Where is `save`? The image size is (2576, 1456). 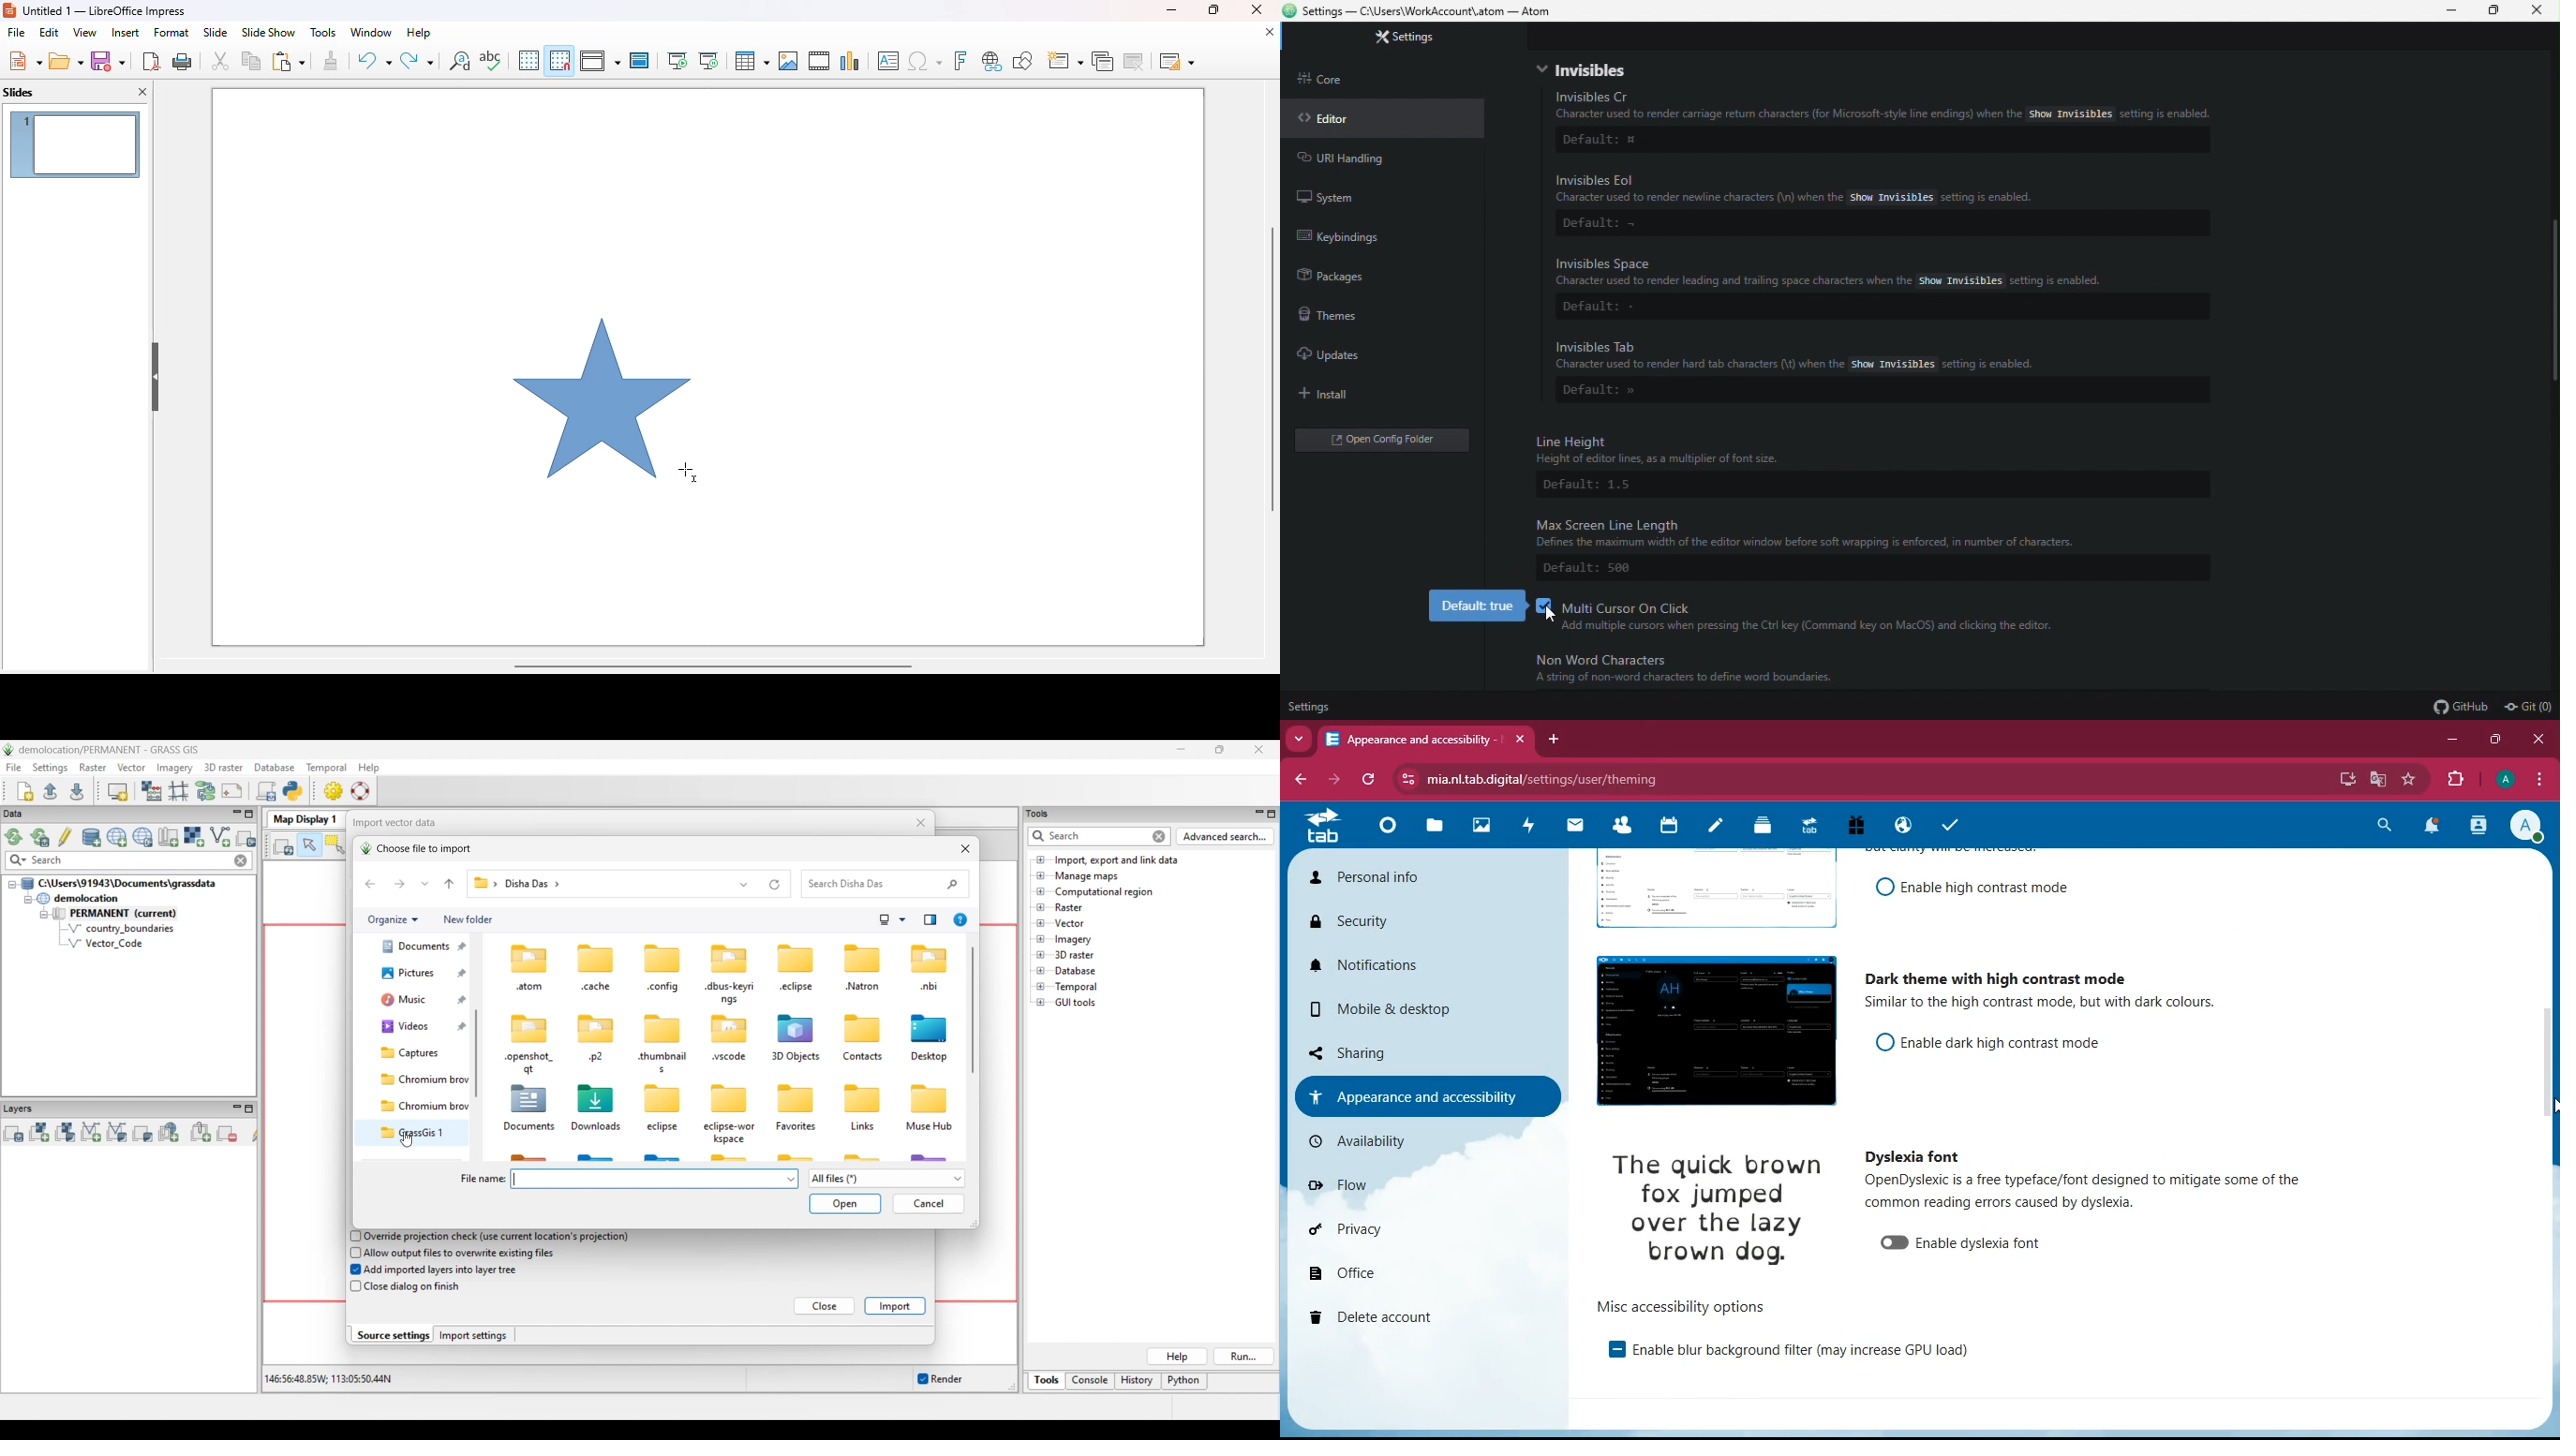
save is located at coordinates (108, 61).